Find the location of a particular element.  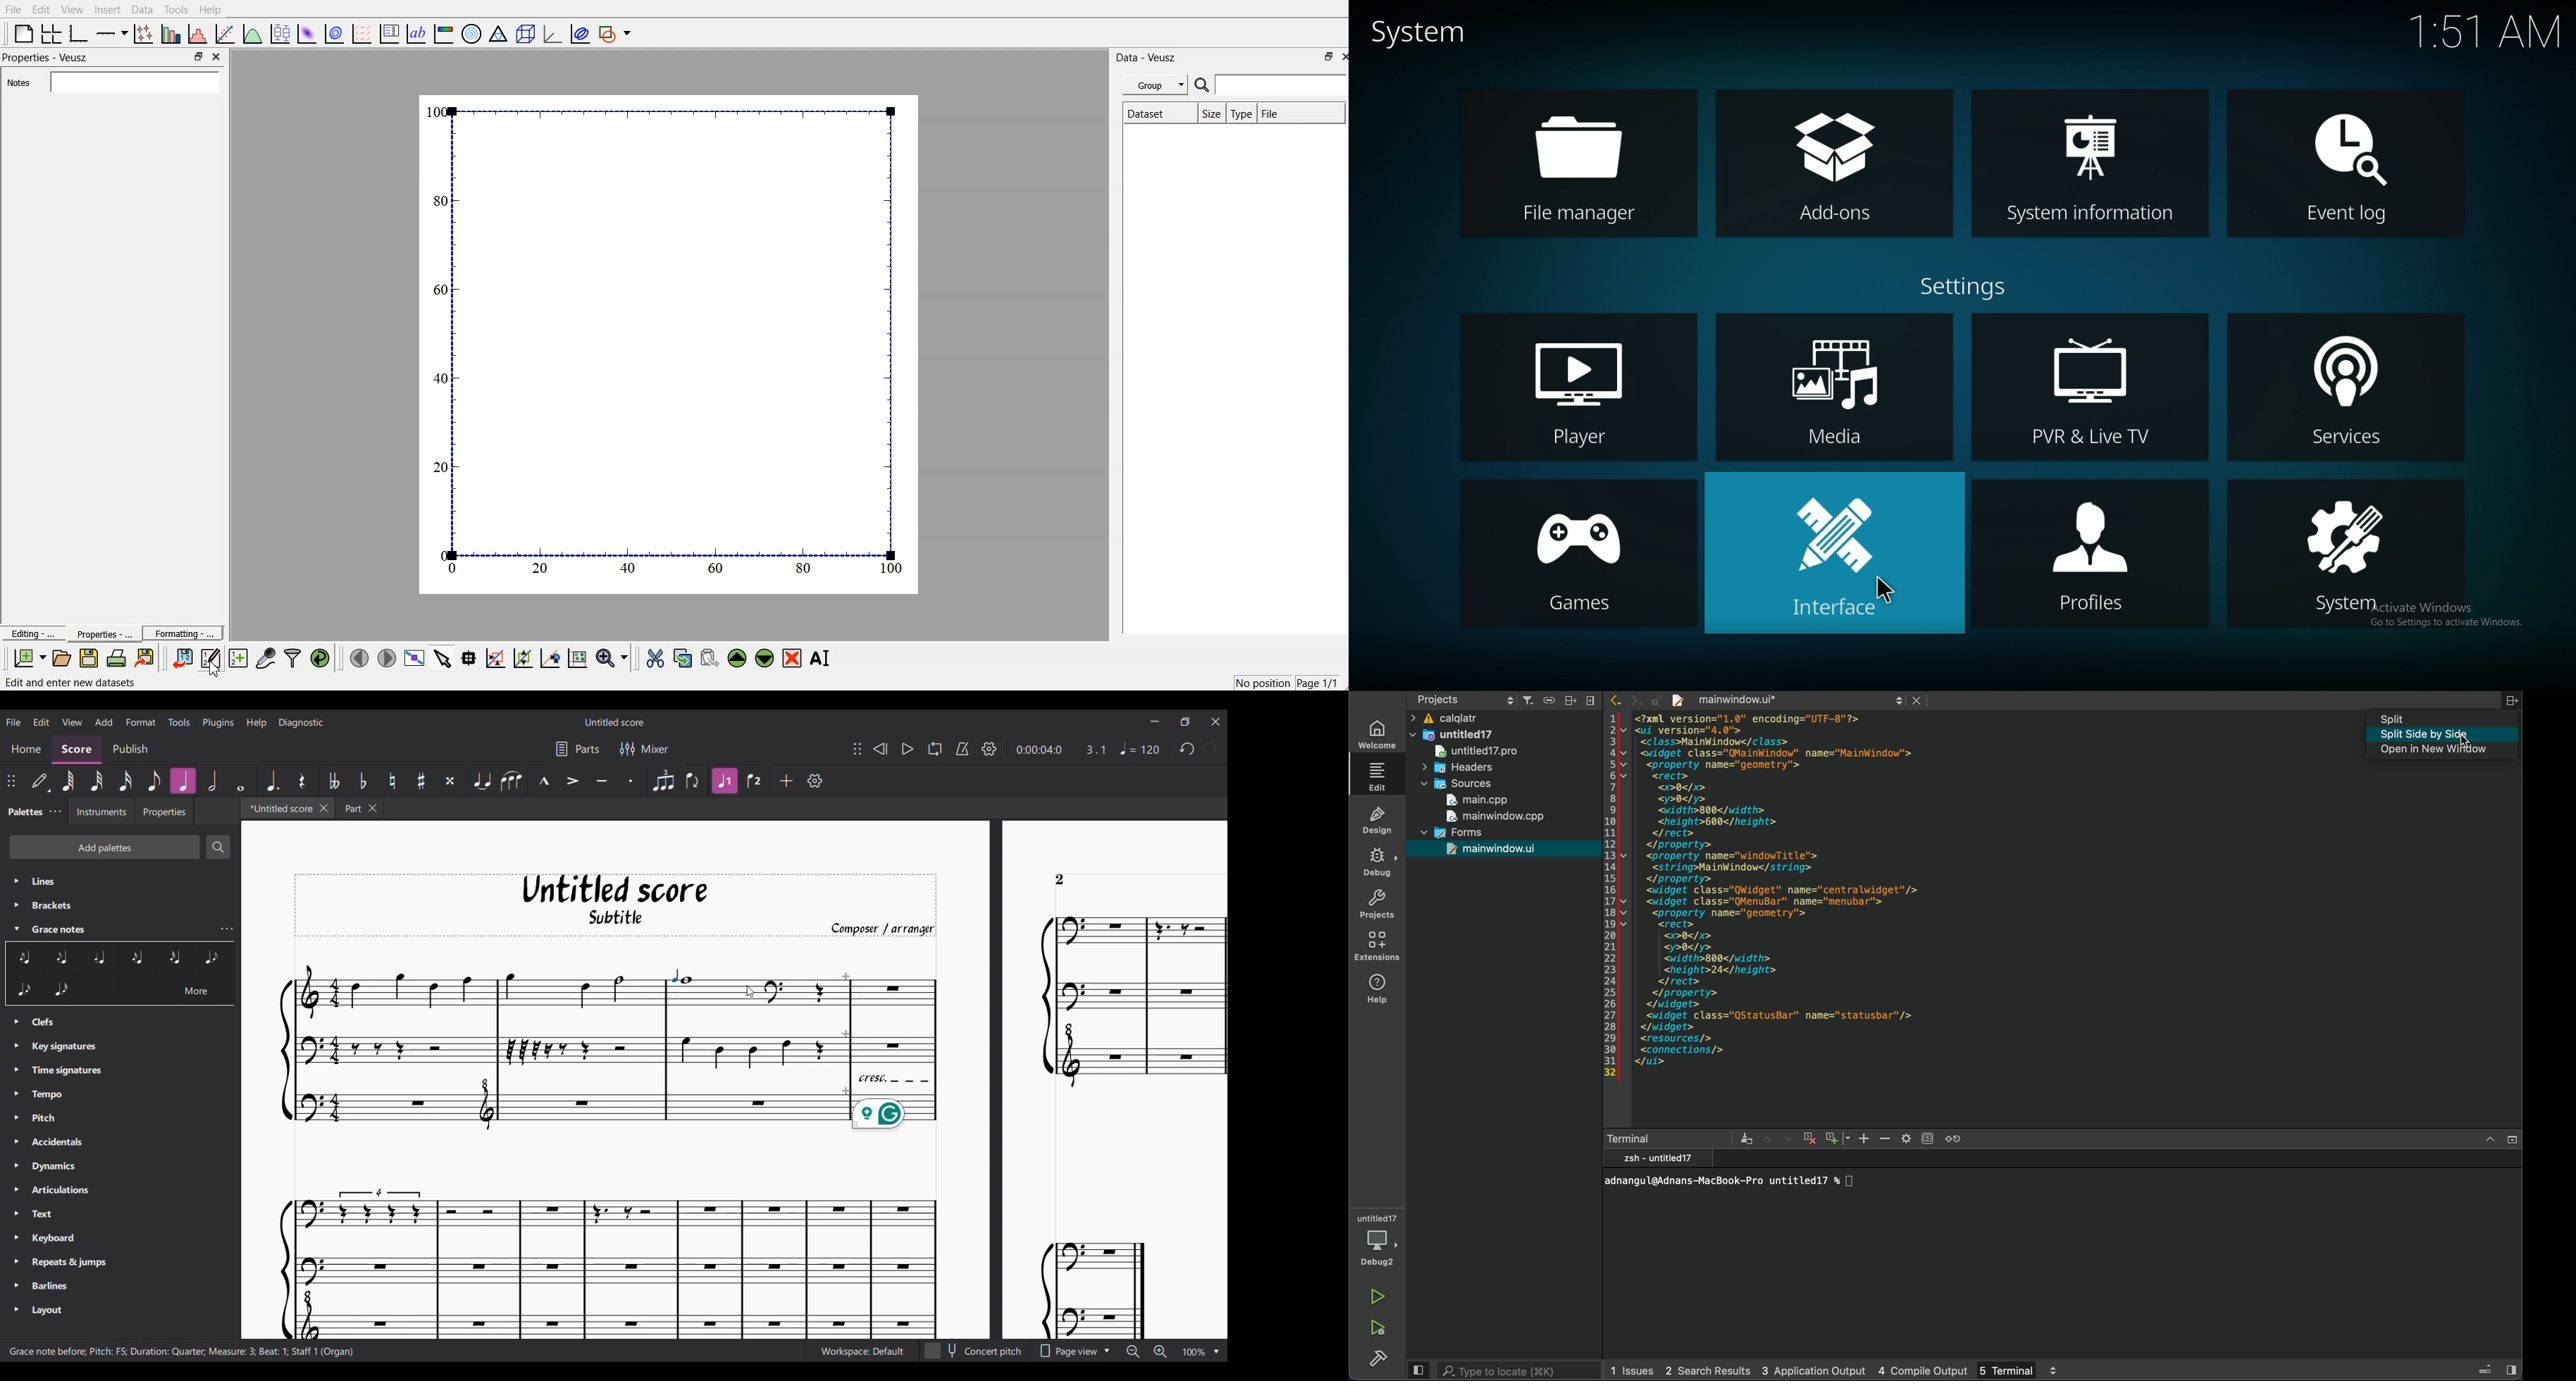

compile output is located at coordinates (1924, 1370).